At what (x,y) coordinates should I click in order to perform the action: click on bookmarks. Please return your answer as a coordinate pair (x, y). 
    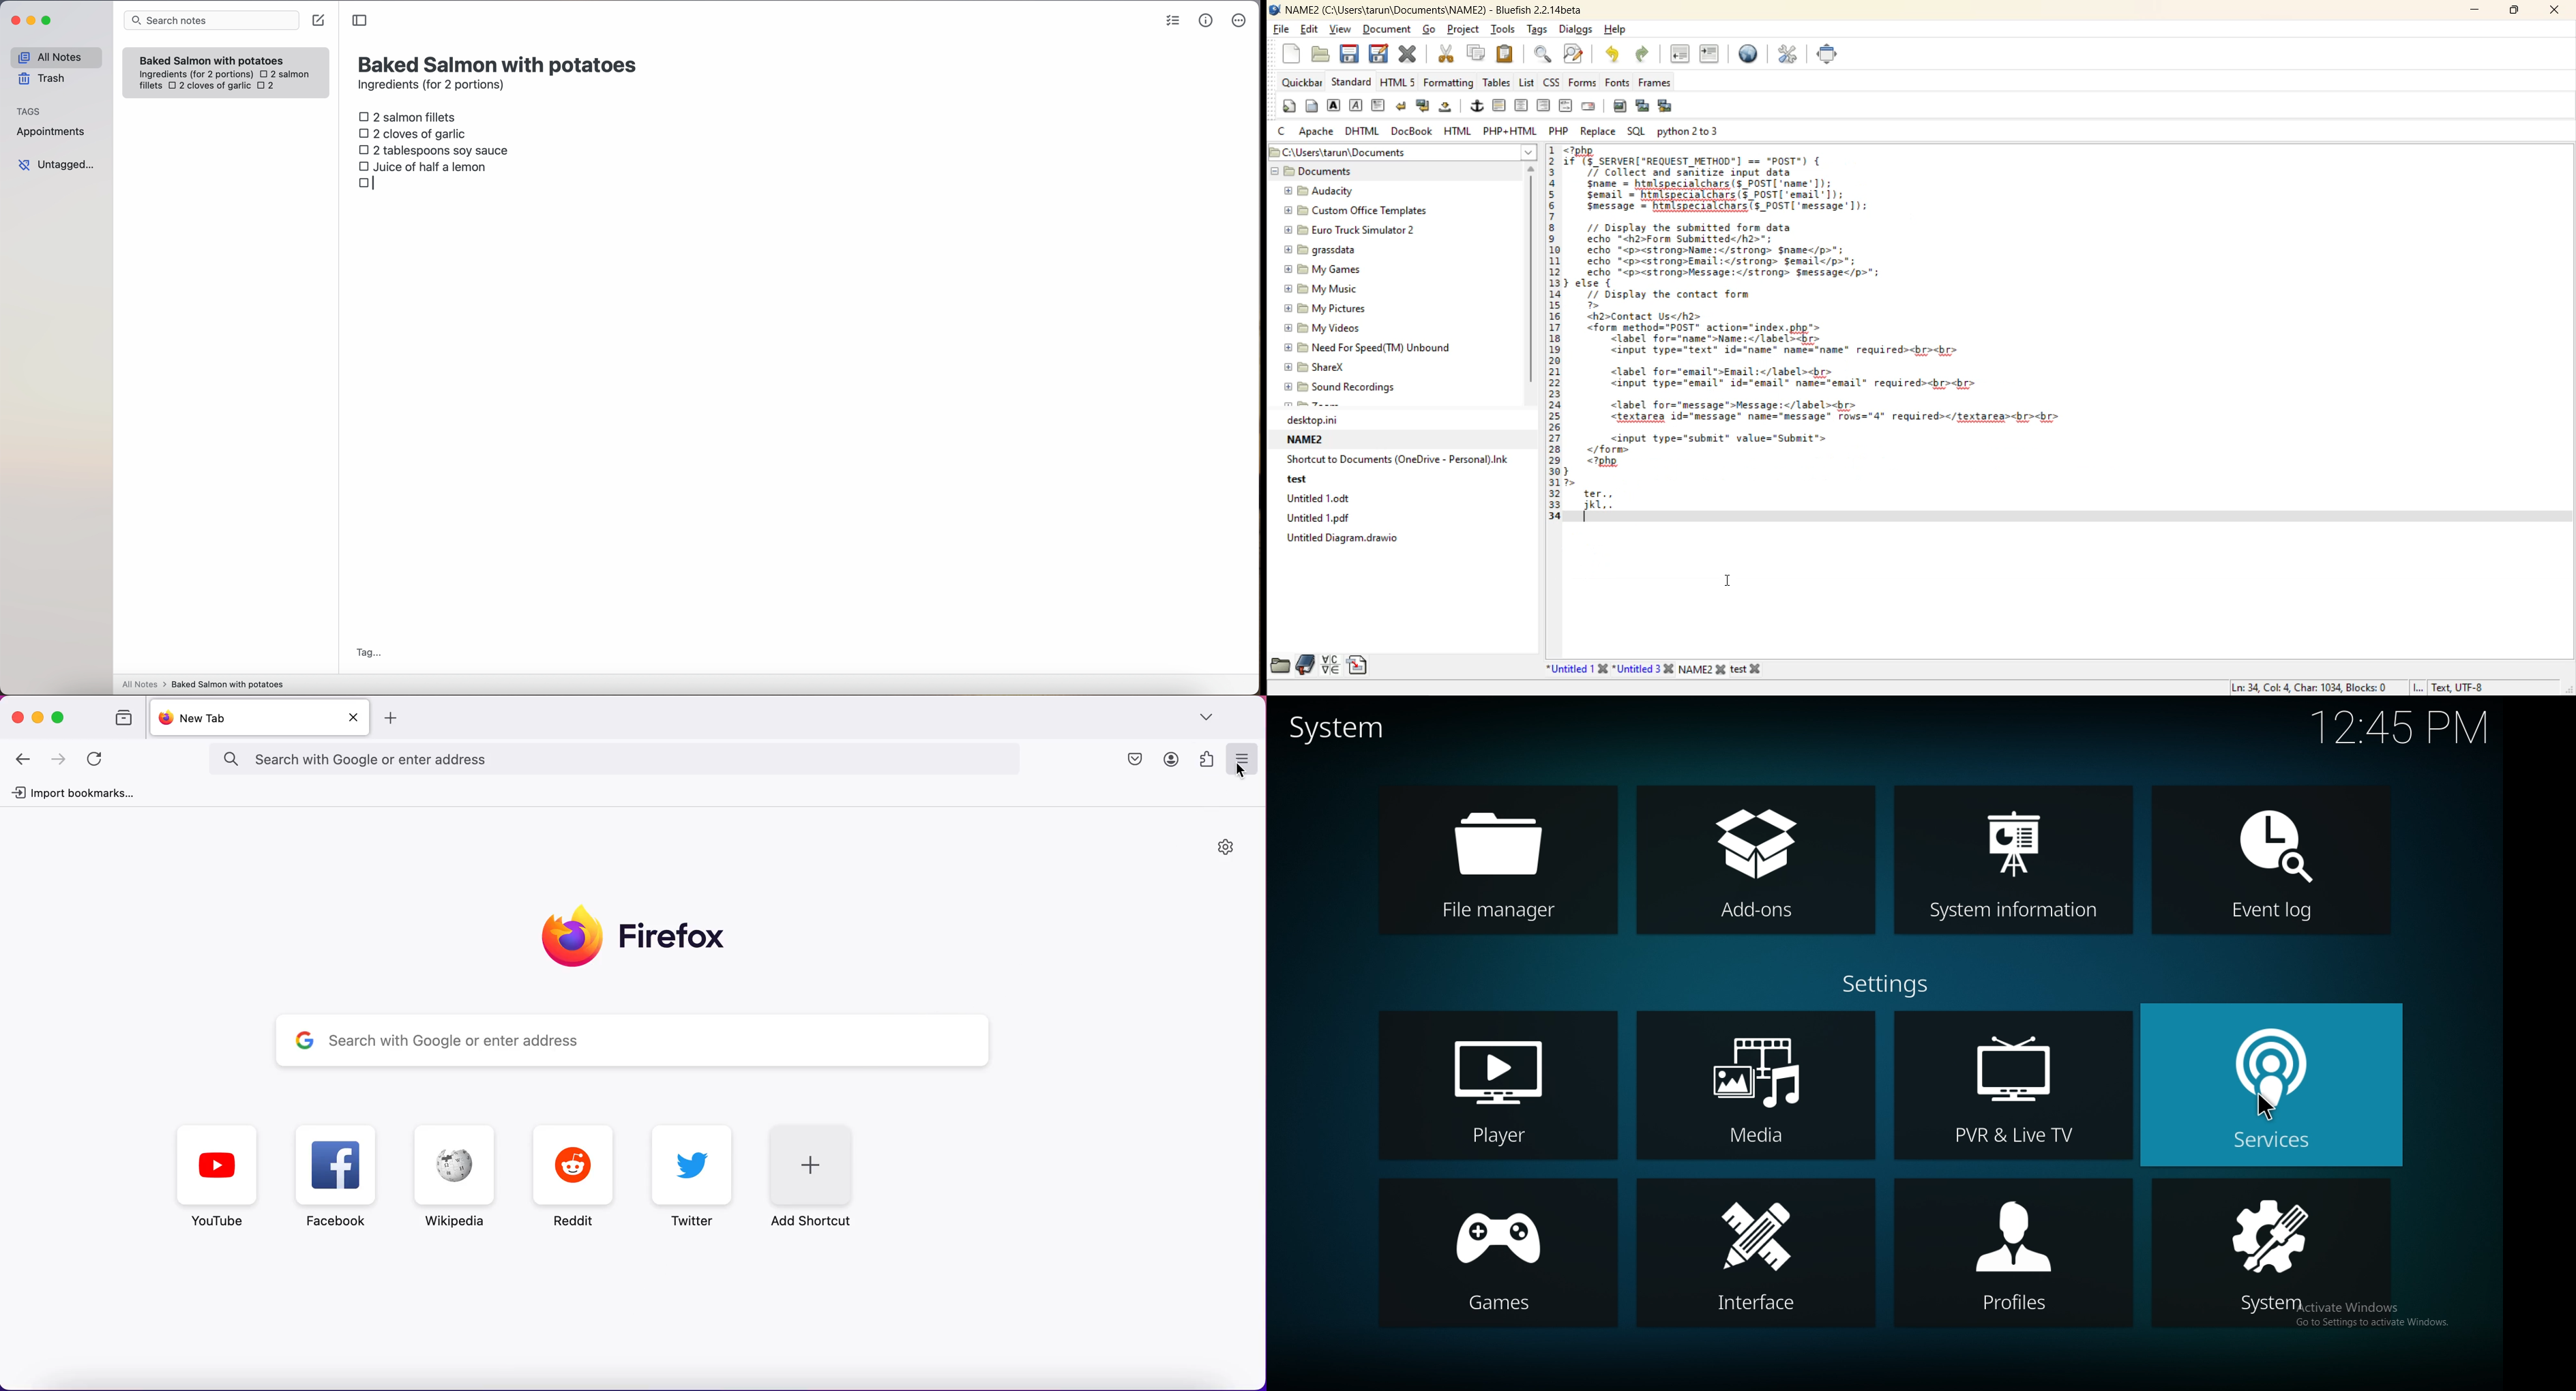
    Looking at the image, I should click on (1306, 665).